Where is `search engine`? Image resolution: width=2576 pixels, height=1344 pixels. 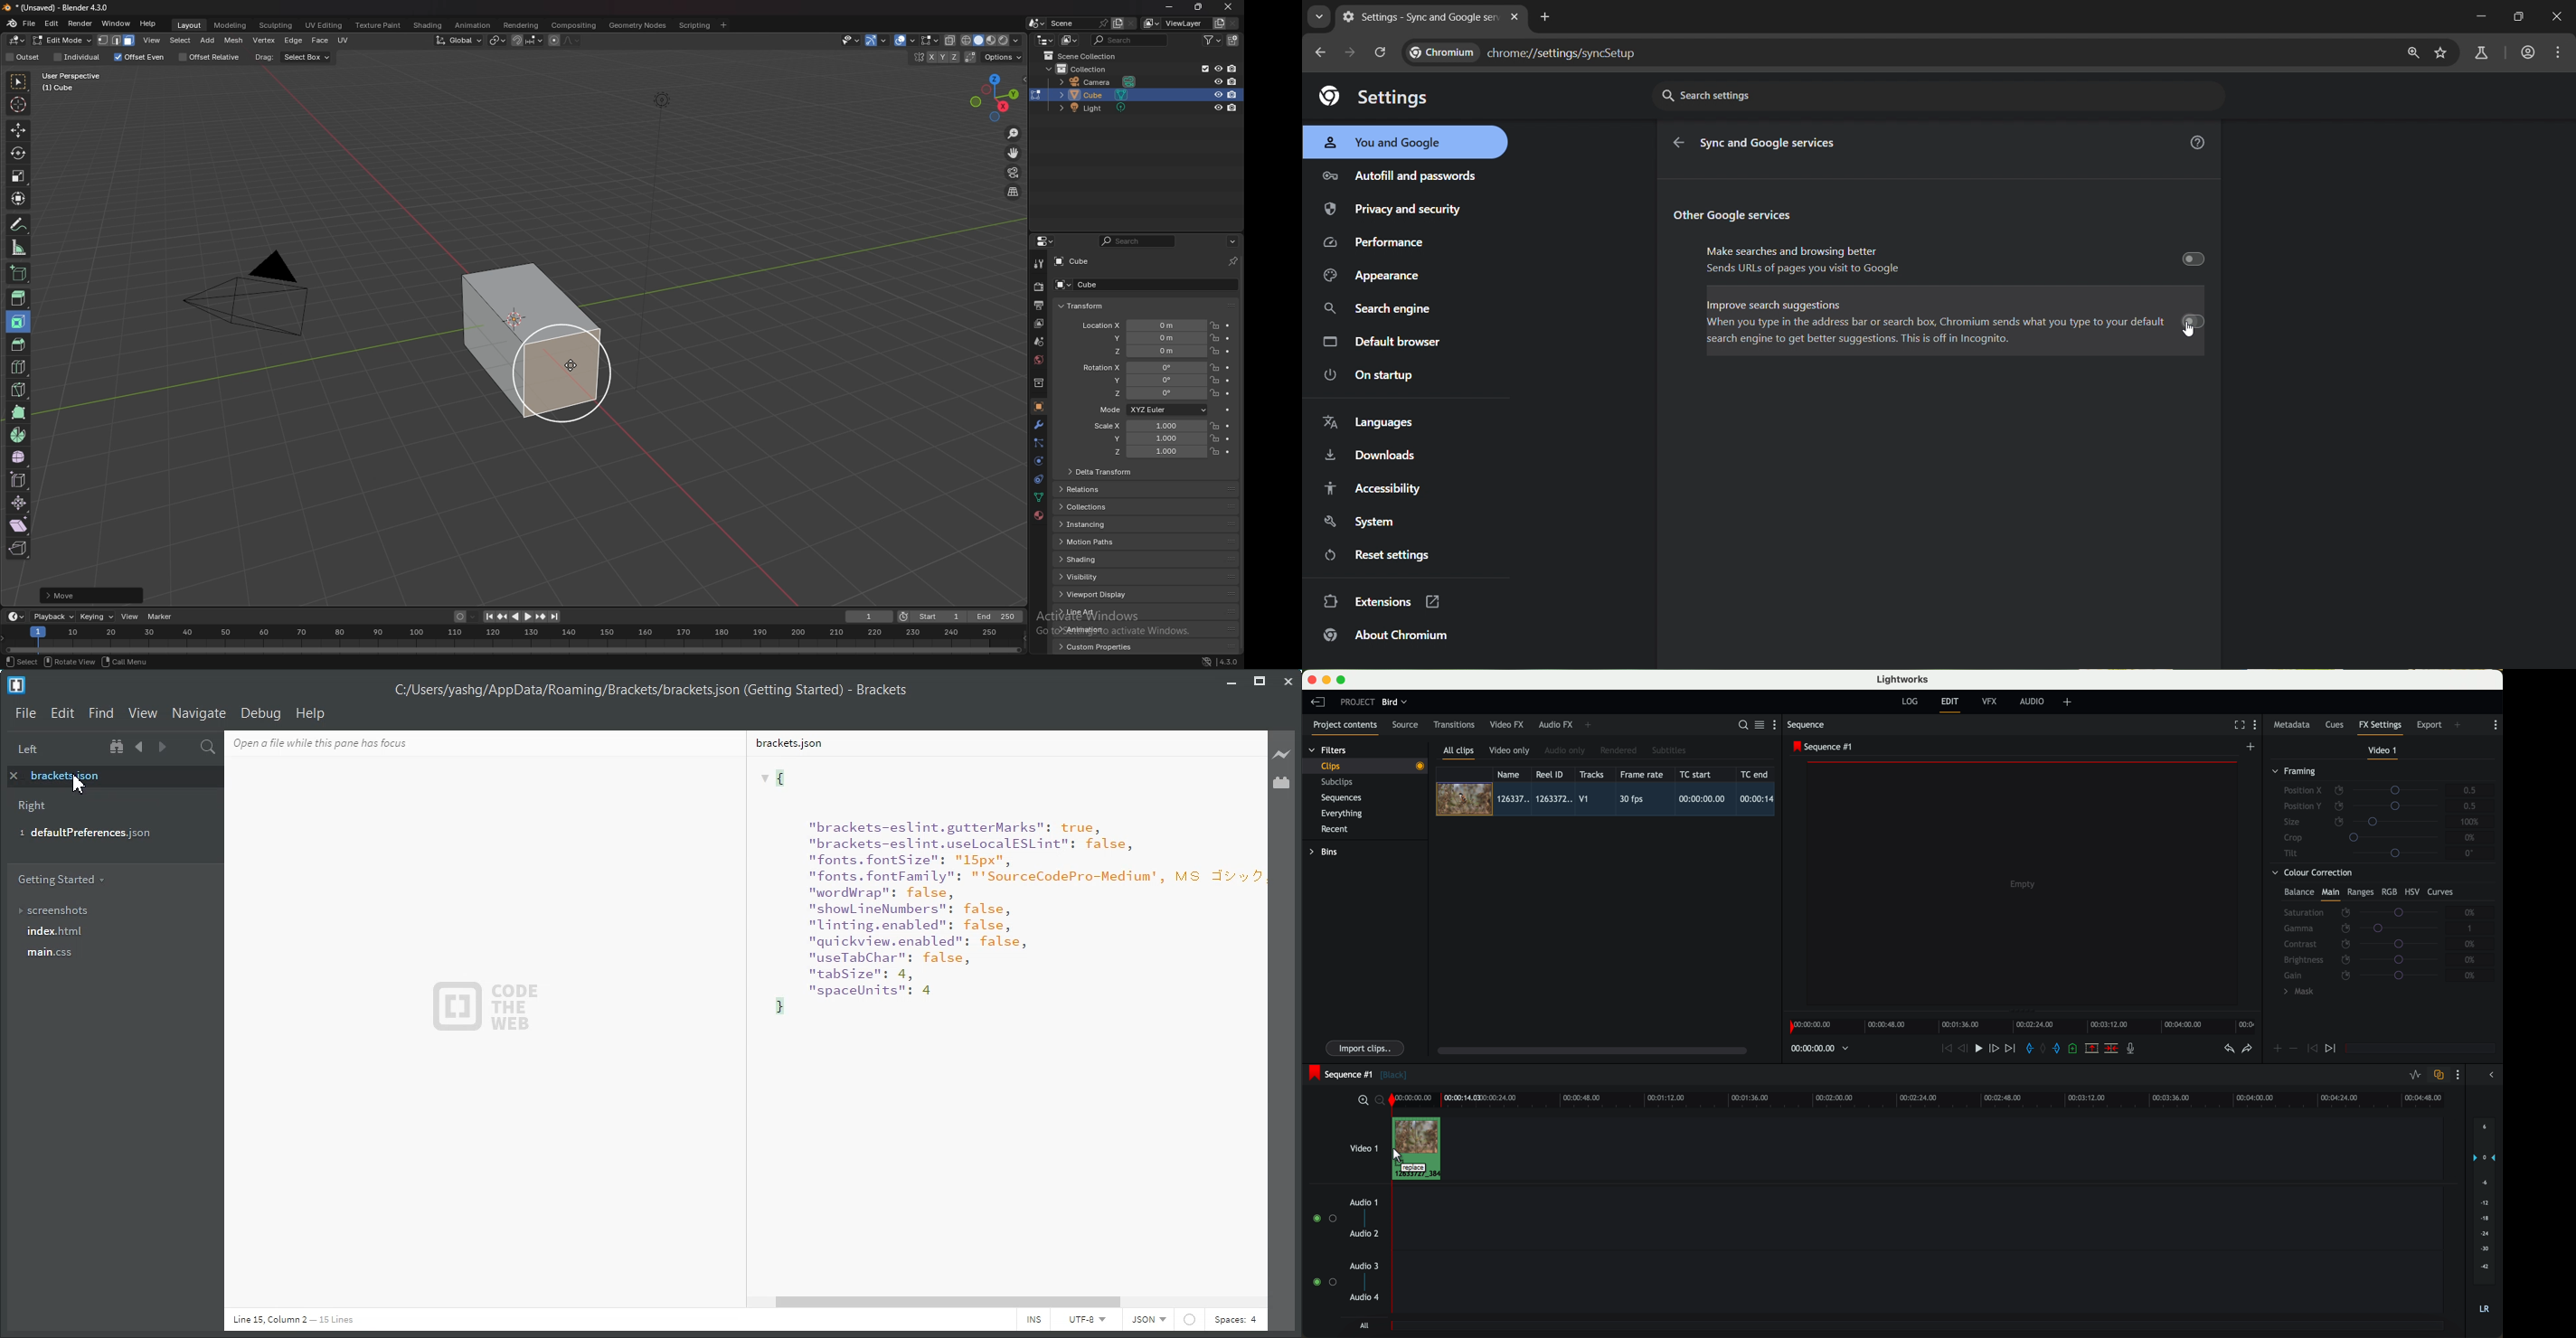 search engine is located at coordinates (1377, 308).